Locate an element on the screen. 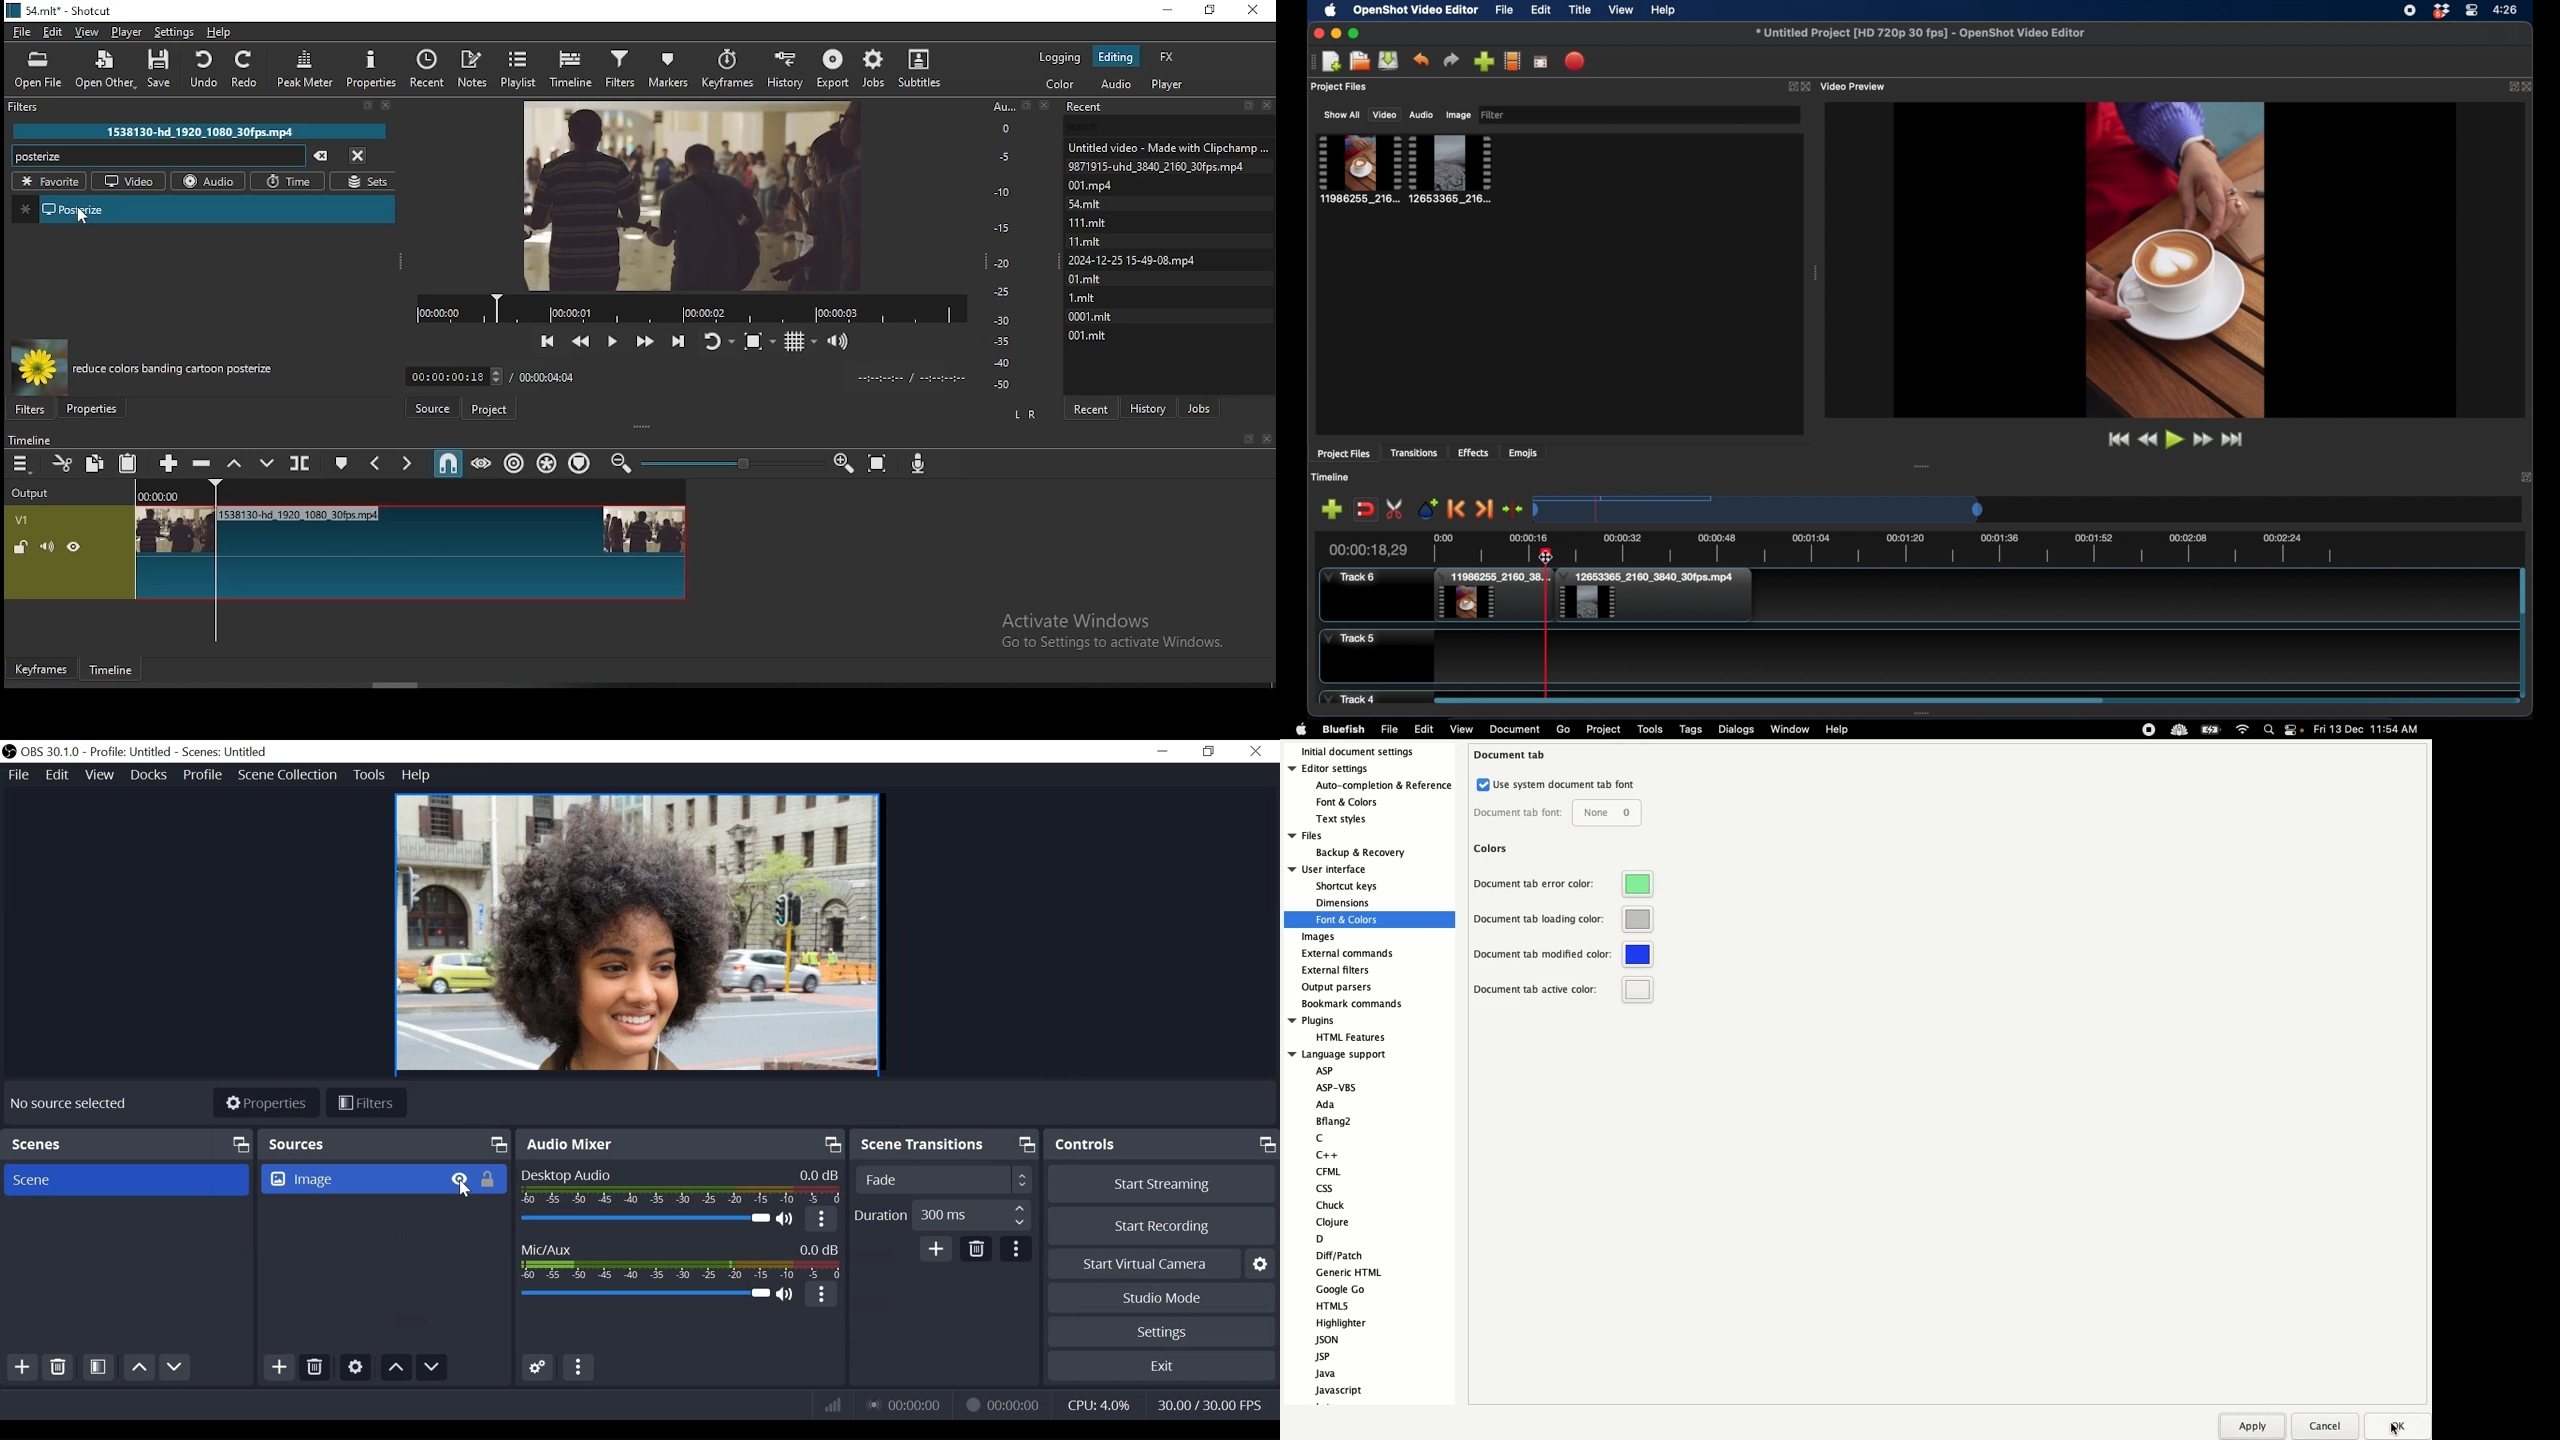 The width and height of the screenshot is (2576, 1456). Scene Collection is located at coordinates (290, 775).